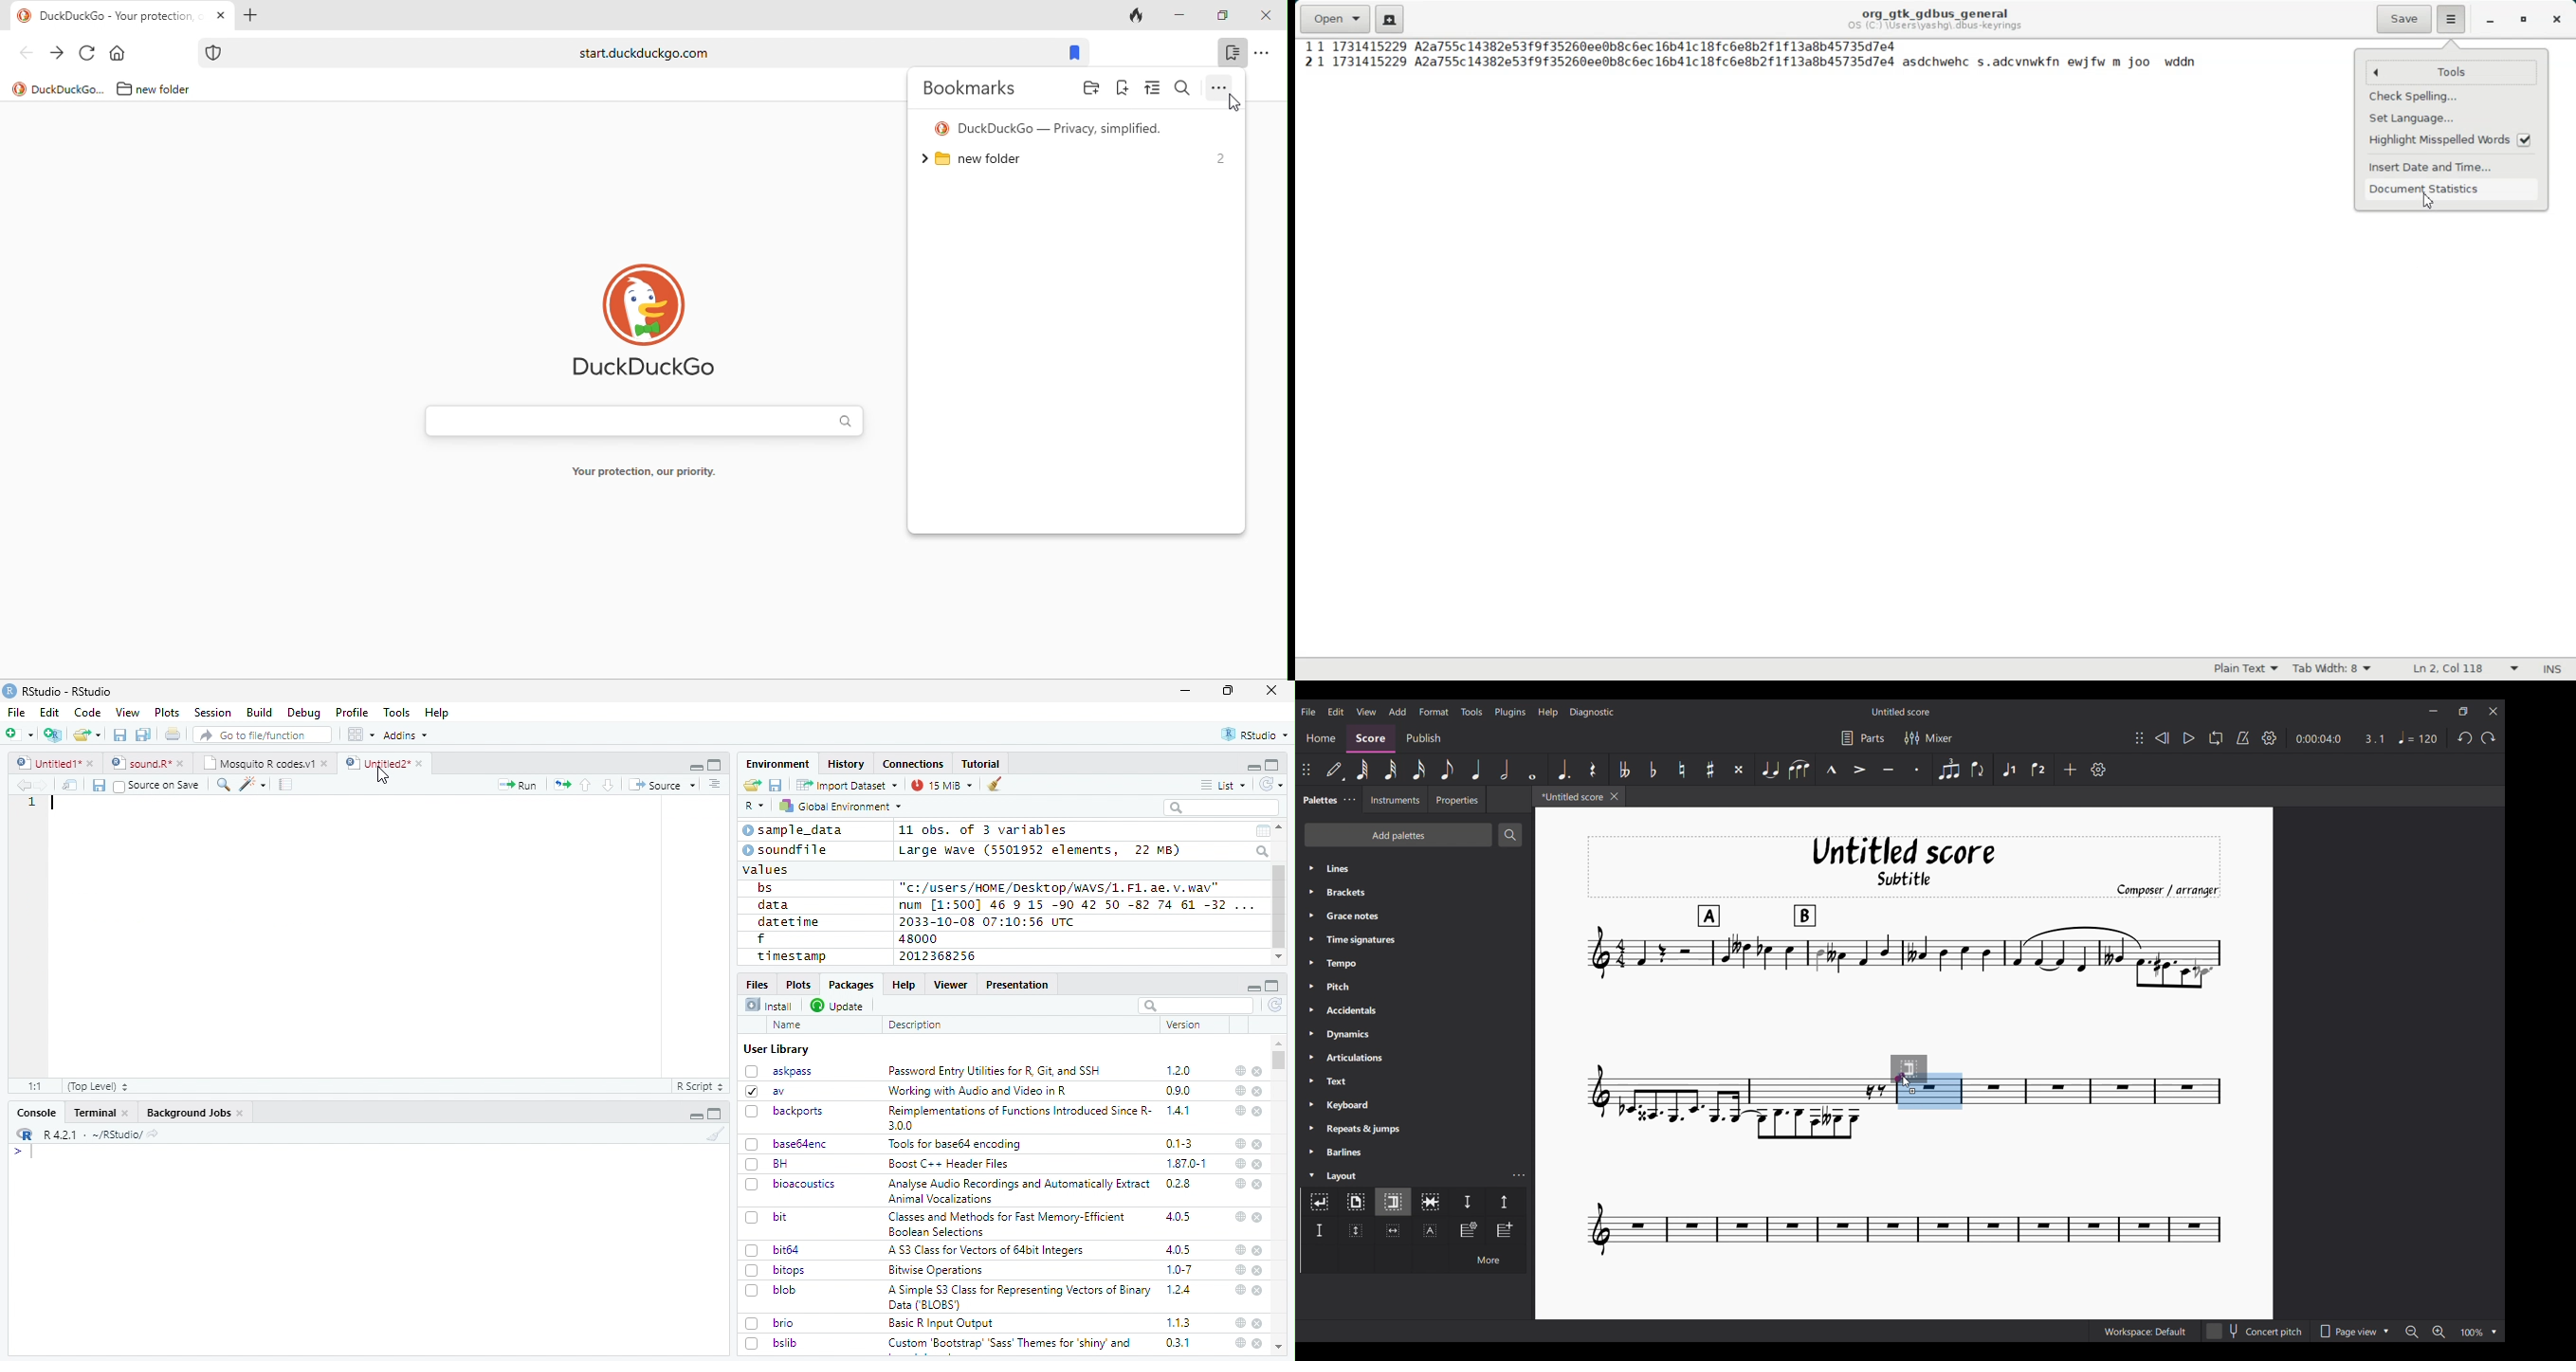 The image size is (2576, 1372). I want to click on 4.0.5, so click(1178, 1249).